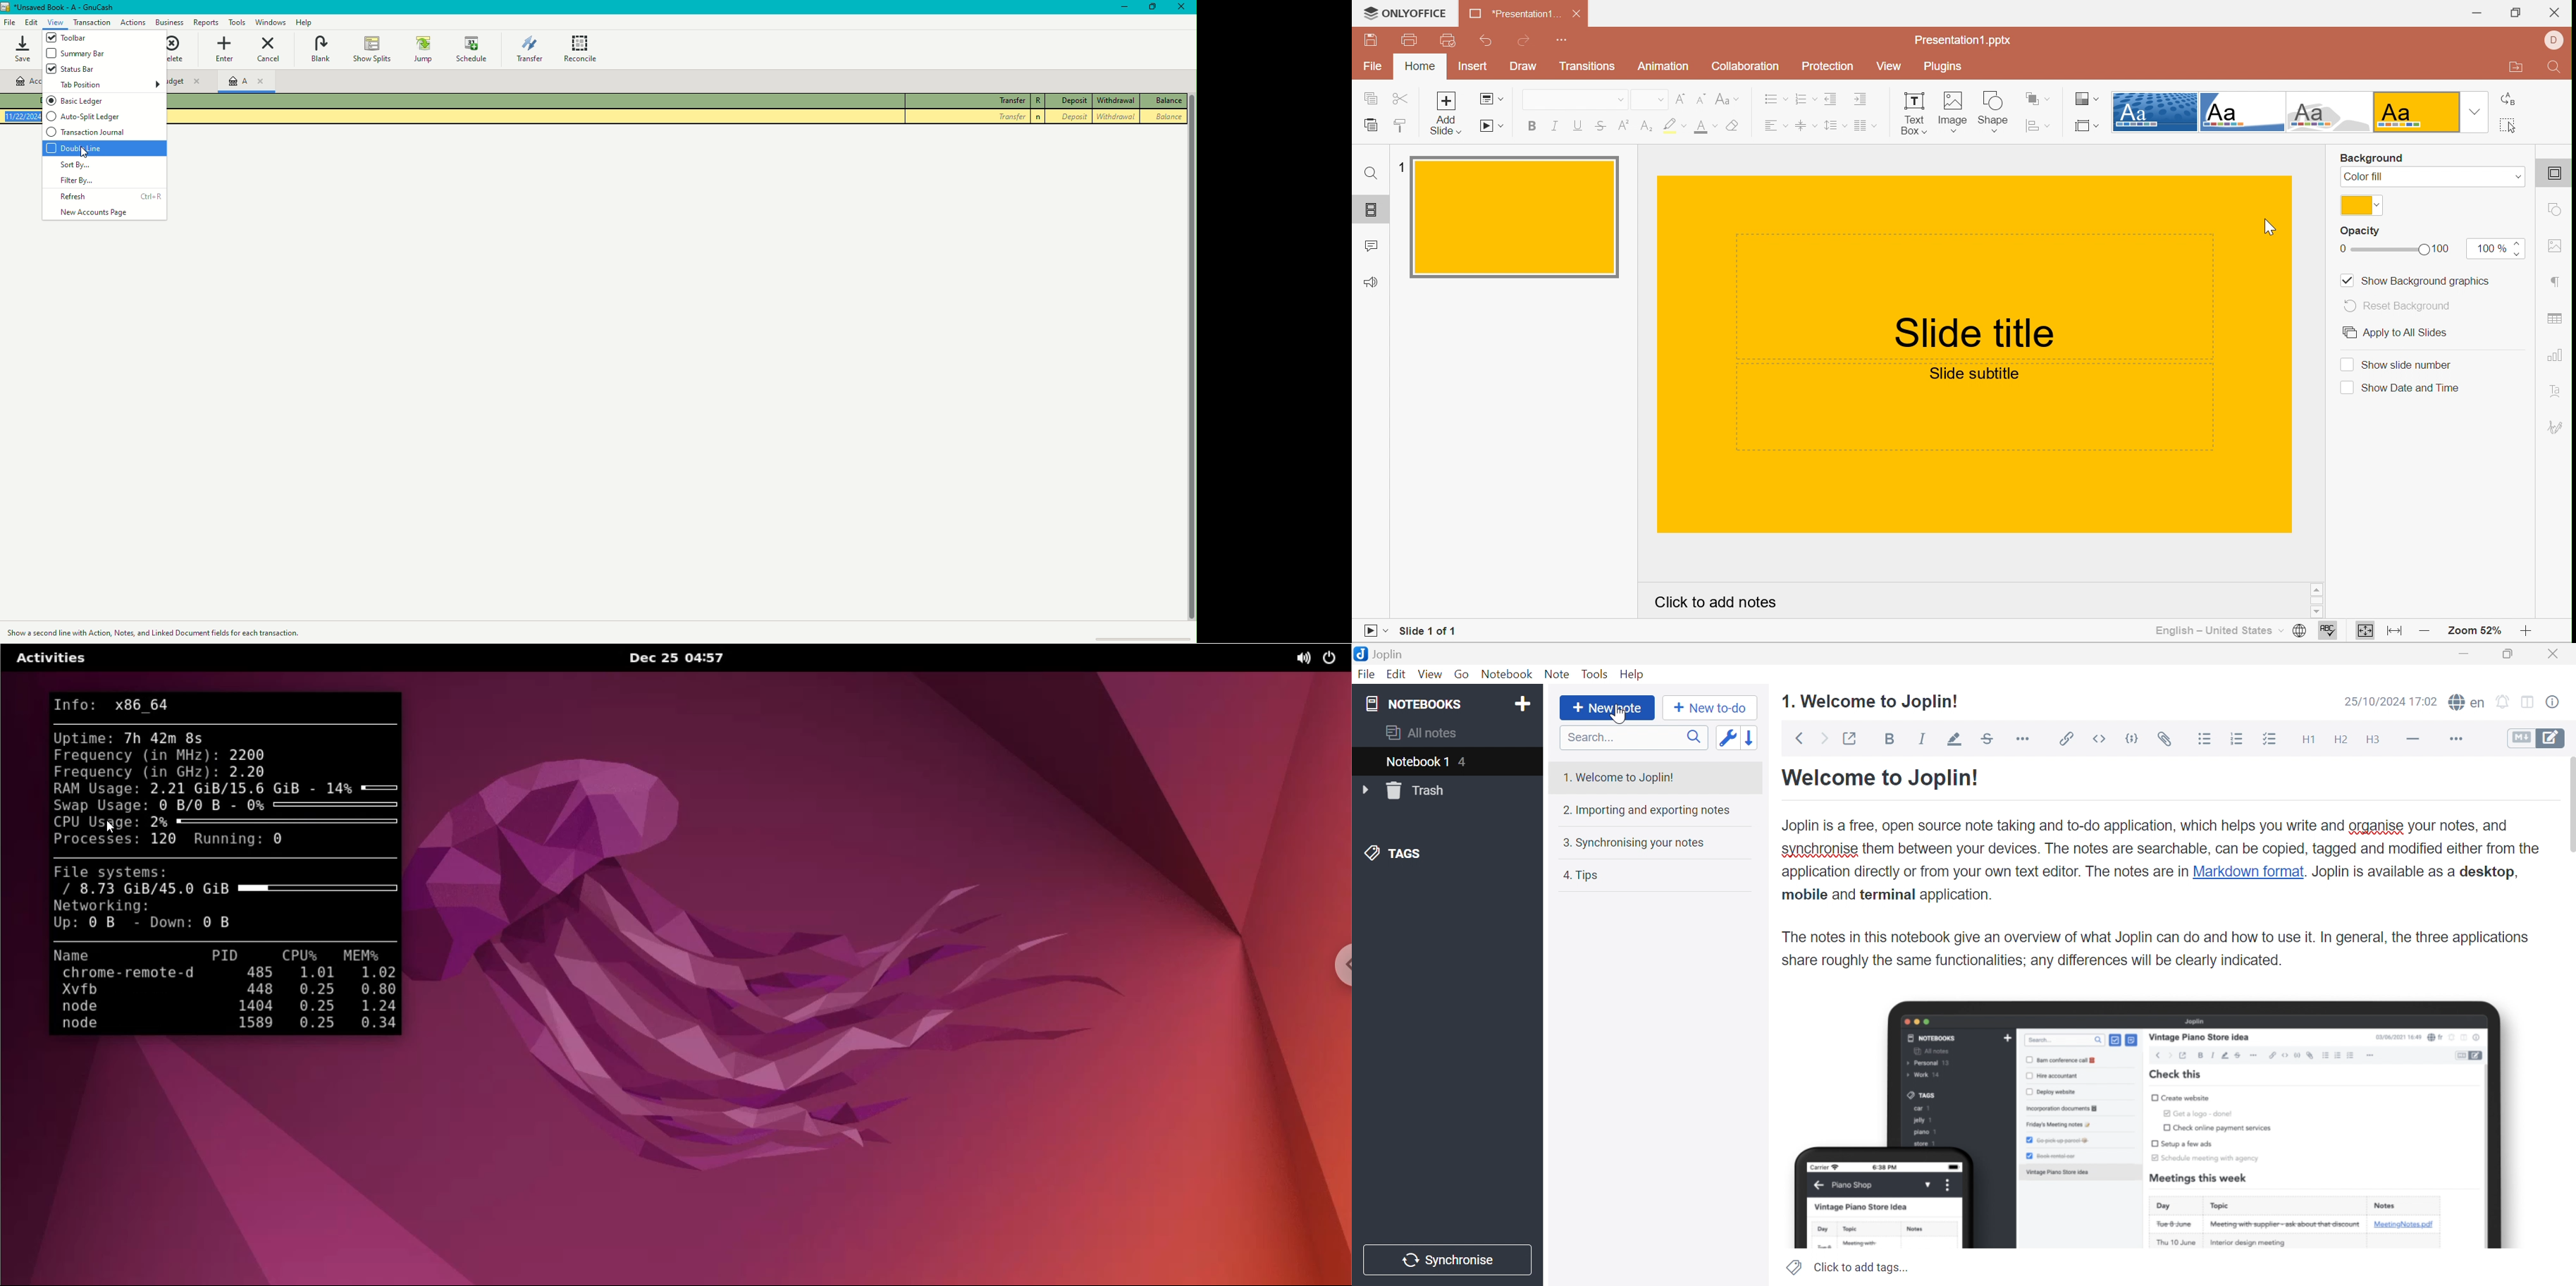 The width and height of the screenshot is (2576, 1288). I want to click on Plugins, so click(1944, 68).